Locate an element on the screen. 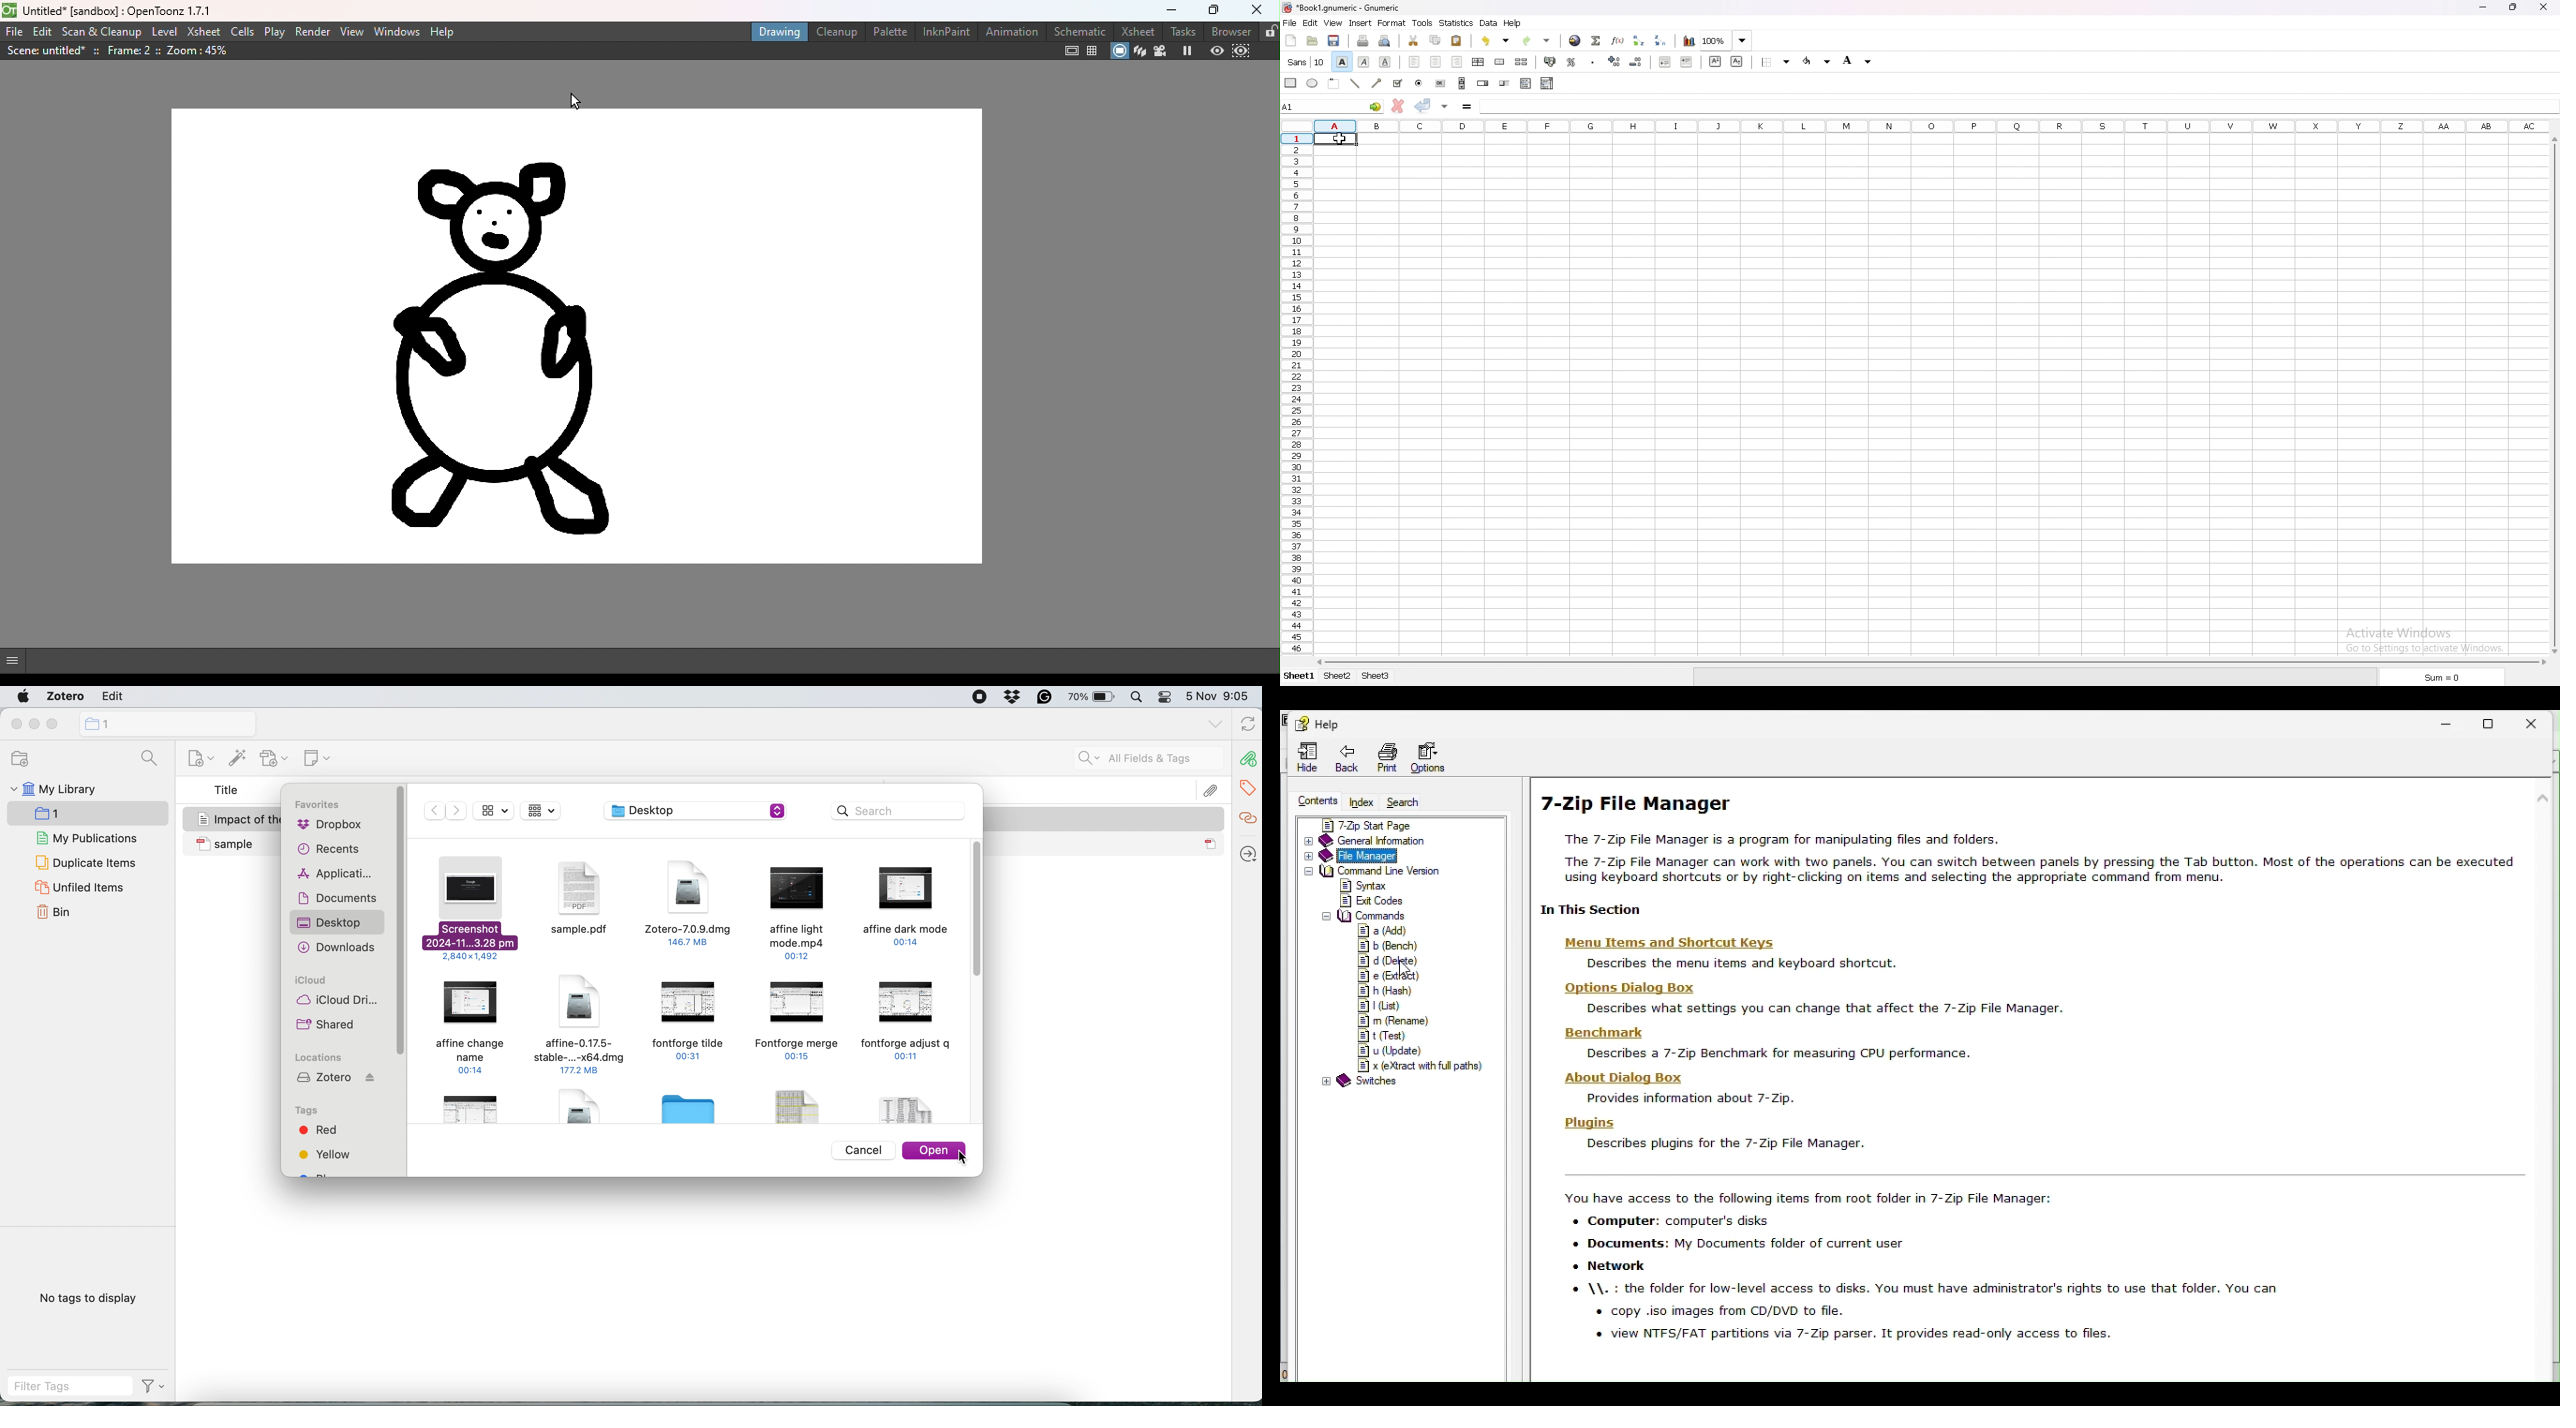 Image resolution: width=2576 pixels, height=1428 pixels. attachement is located at coordinates (1213, 790).